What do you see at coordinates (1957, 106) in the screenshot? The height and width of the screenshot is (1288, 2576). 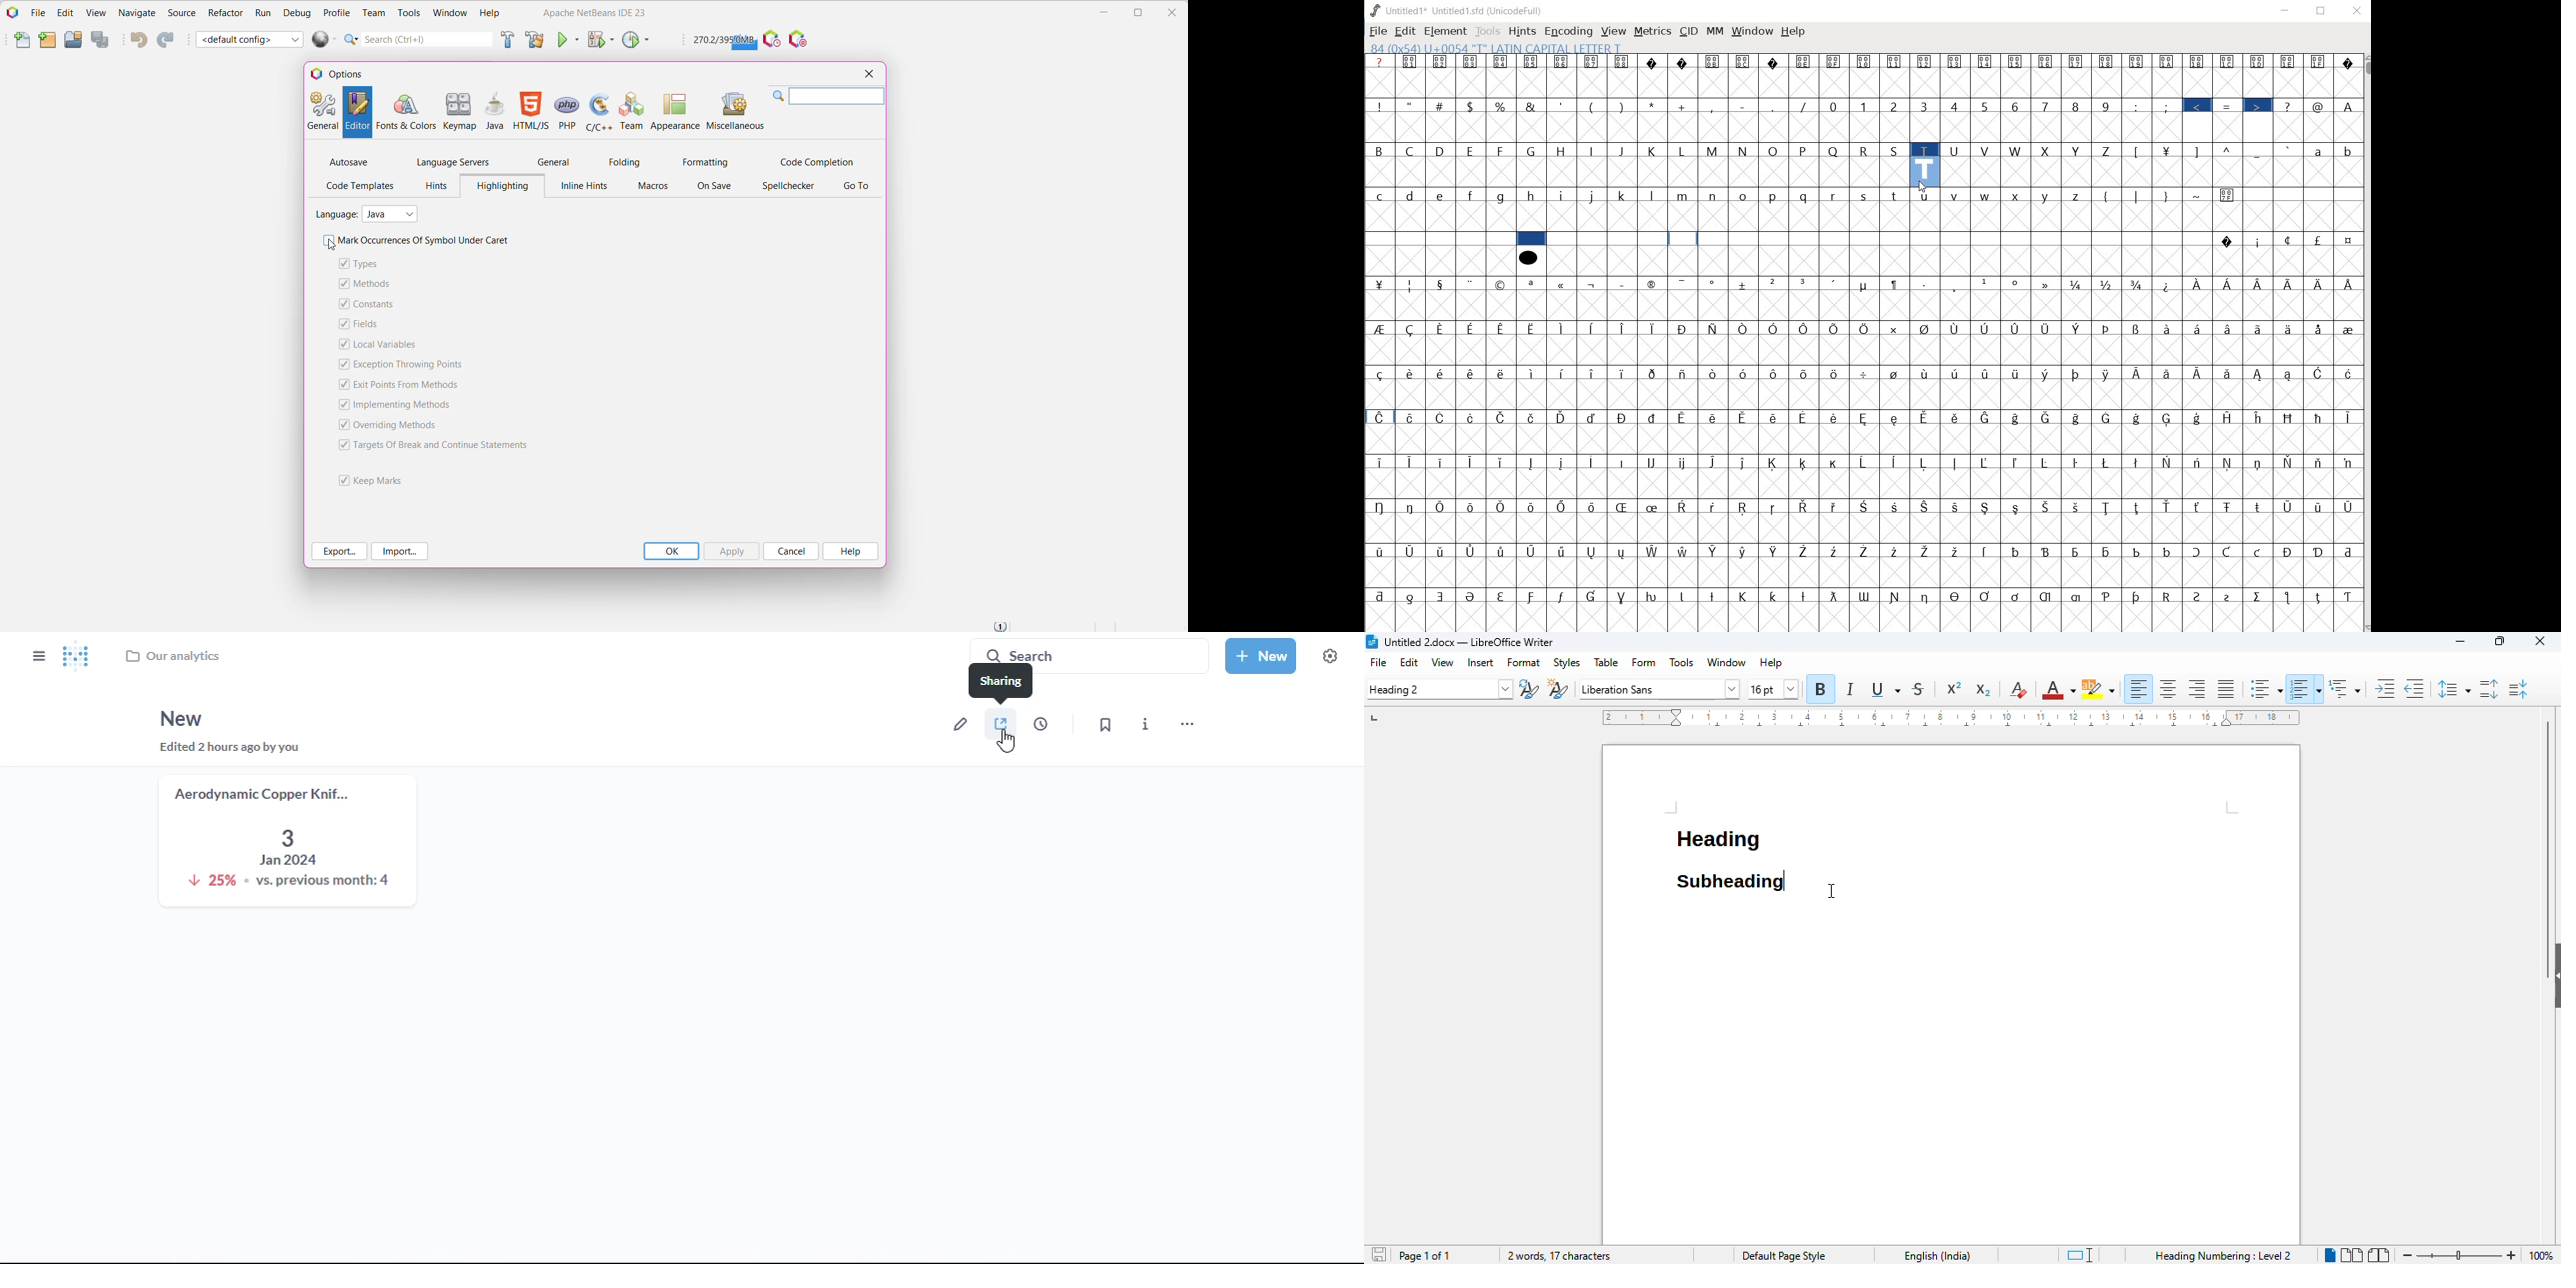 I see `4` at bounding box center [1957, 106].